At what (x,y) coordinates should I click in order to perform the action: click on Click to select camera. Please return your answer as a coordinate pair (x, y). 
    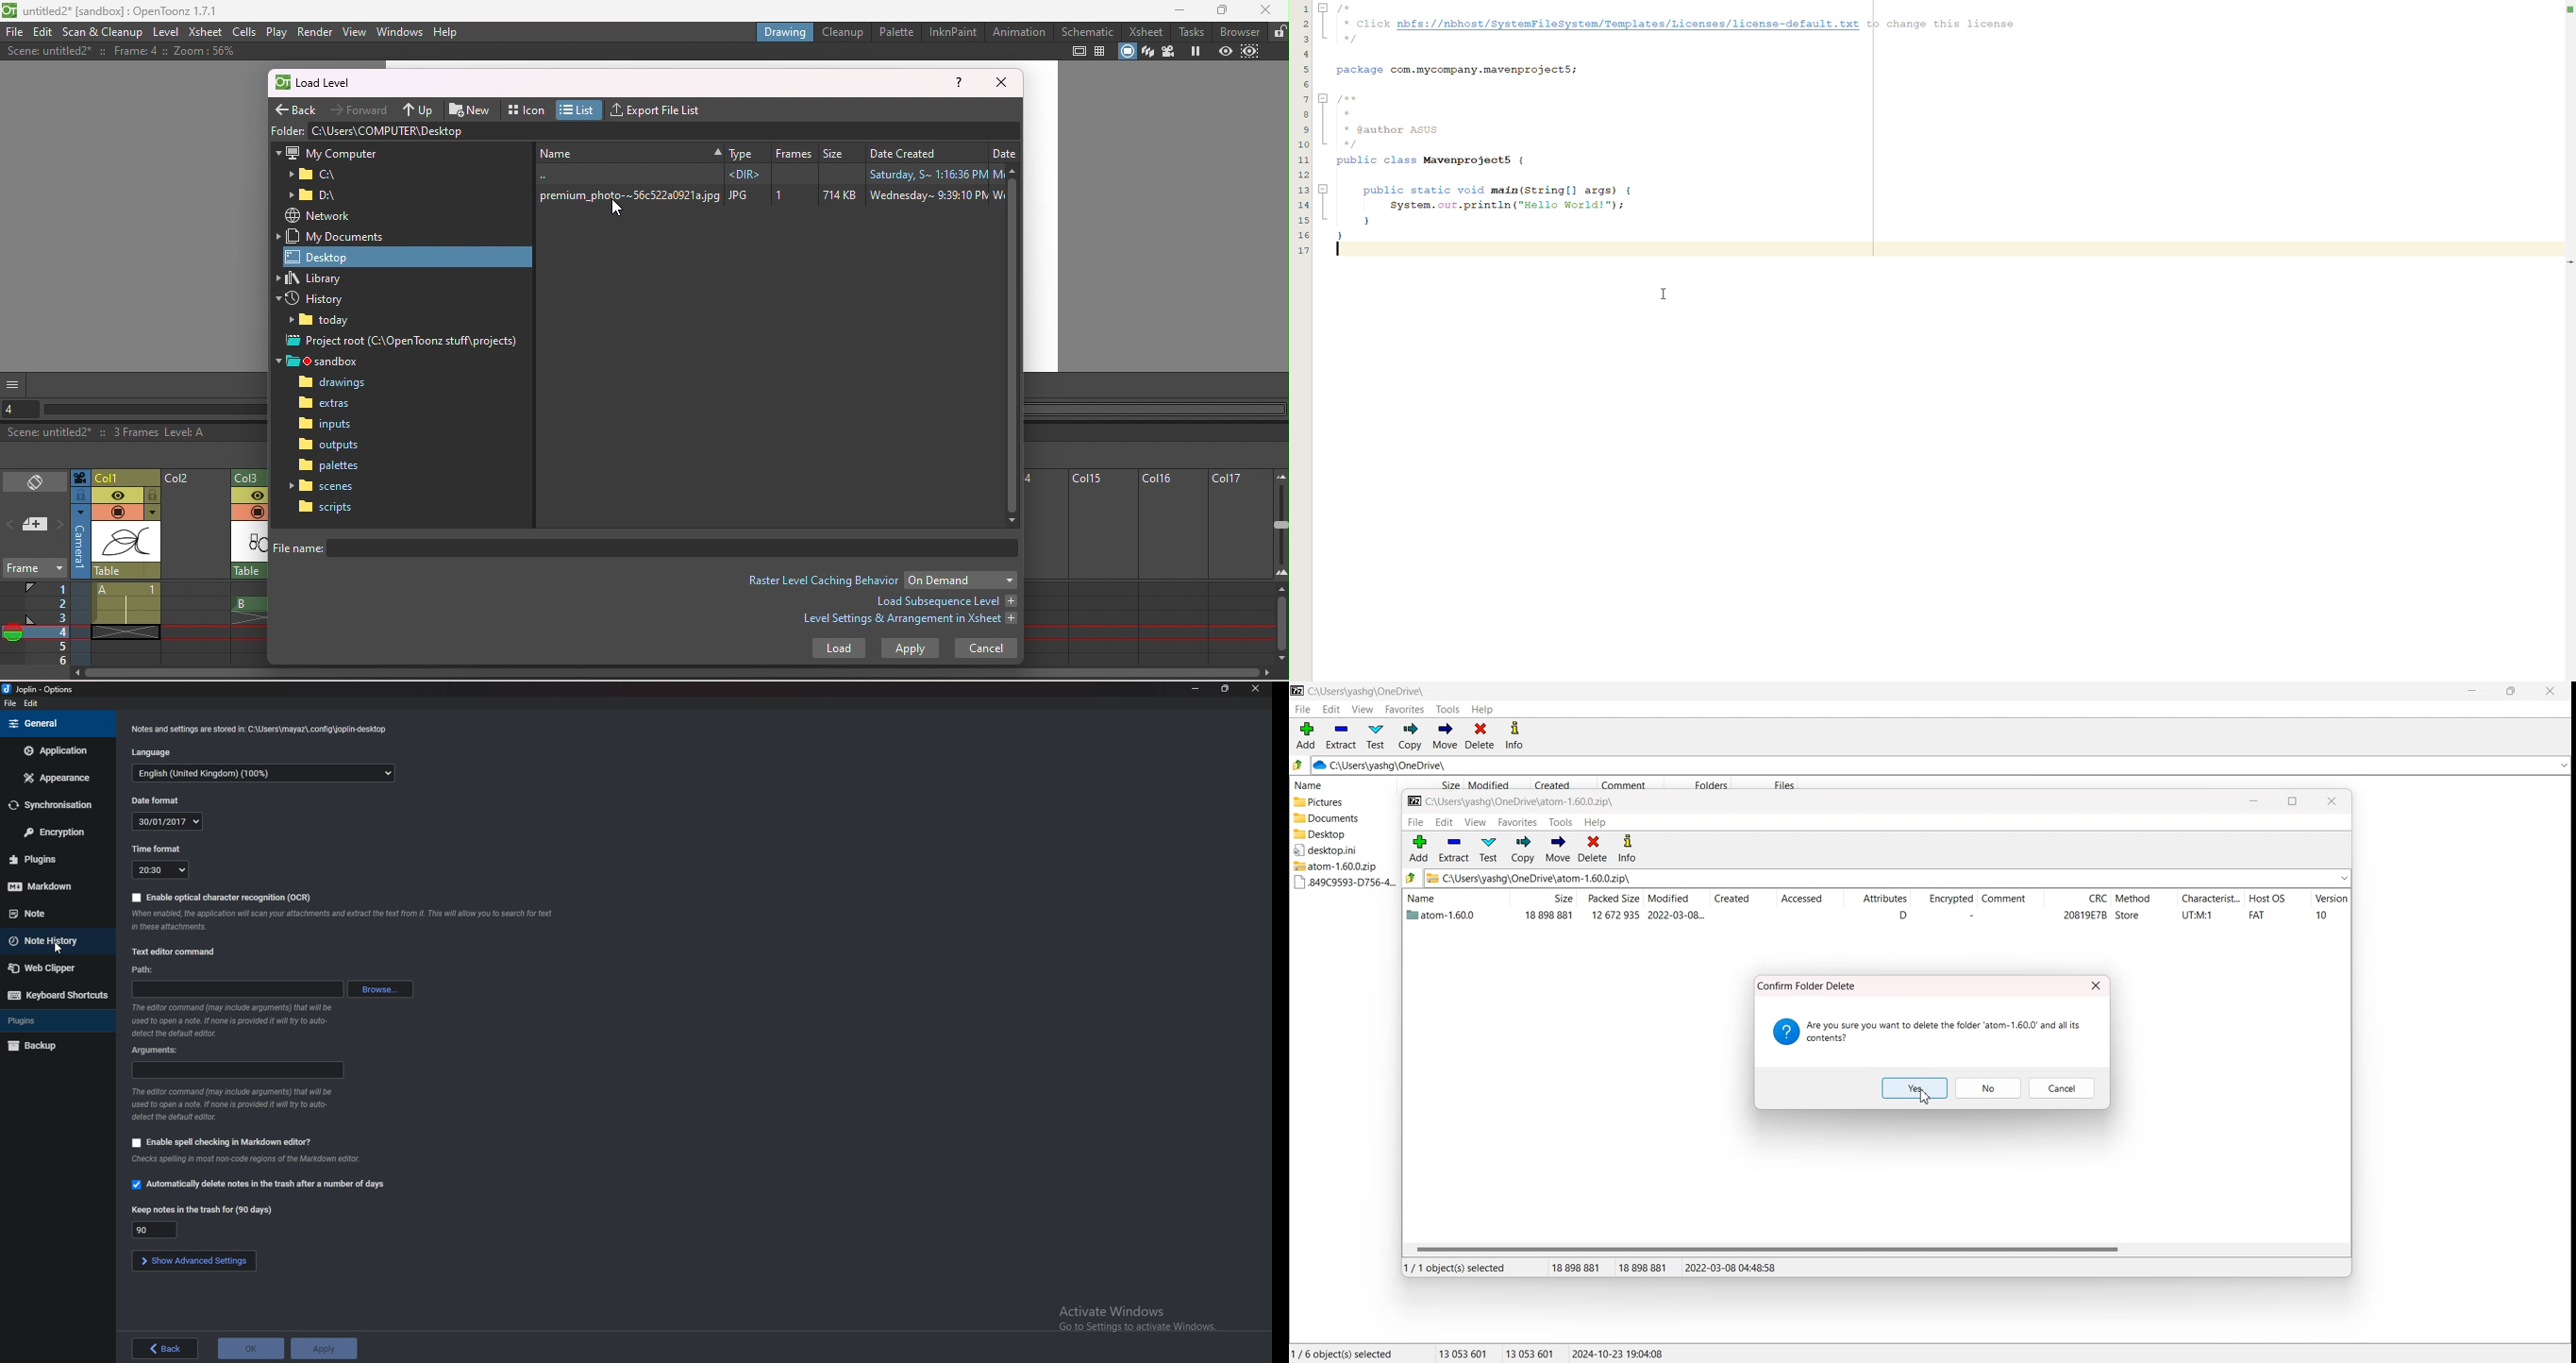
    Looking at the image, I should click on (80, 478).